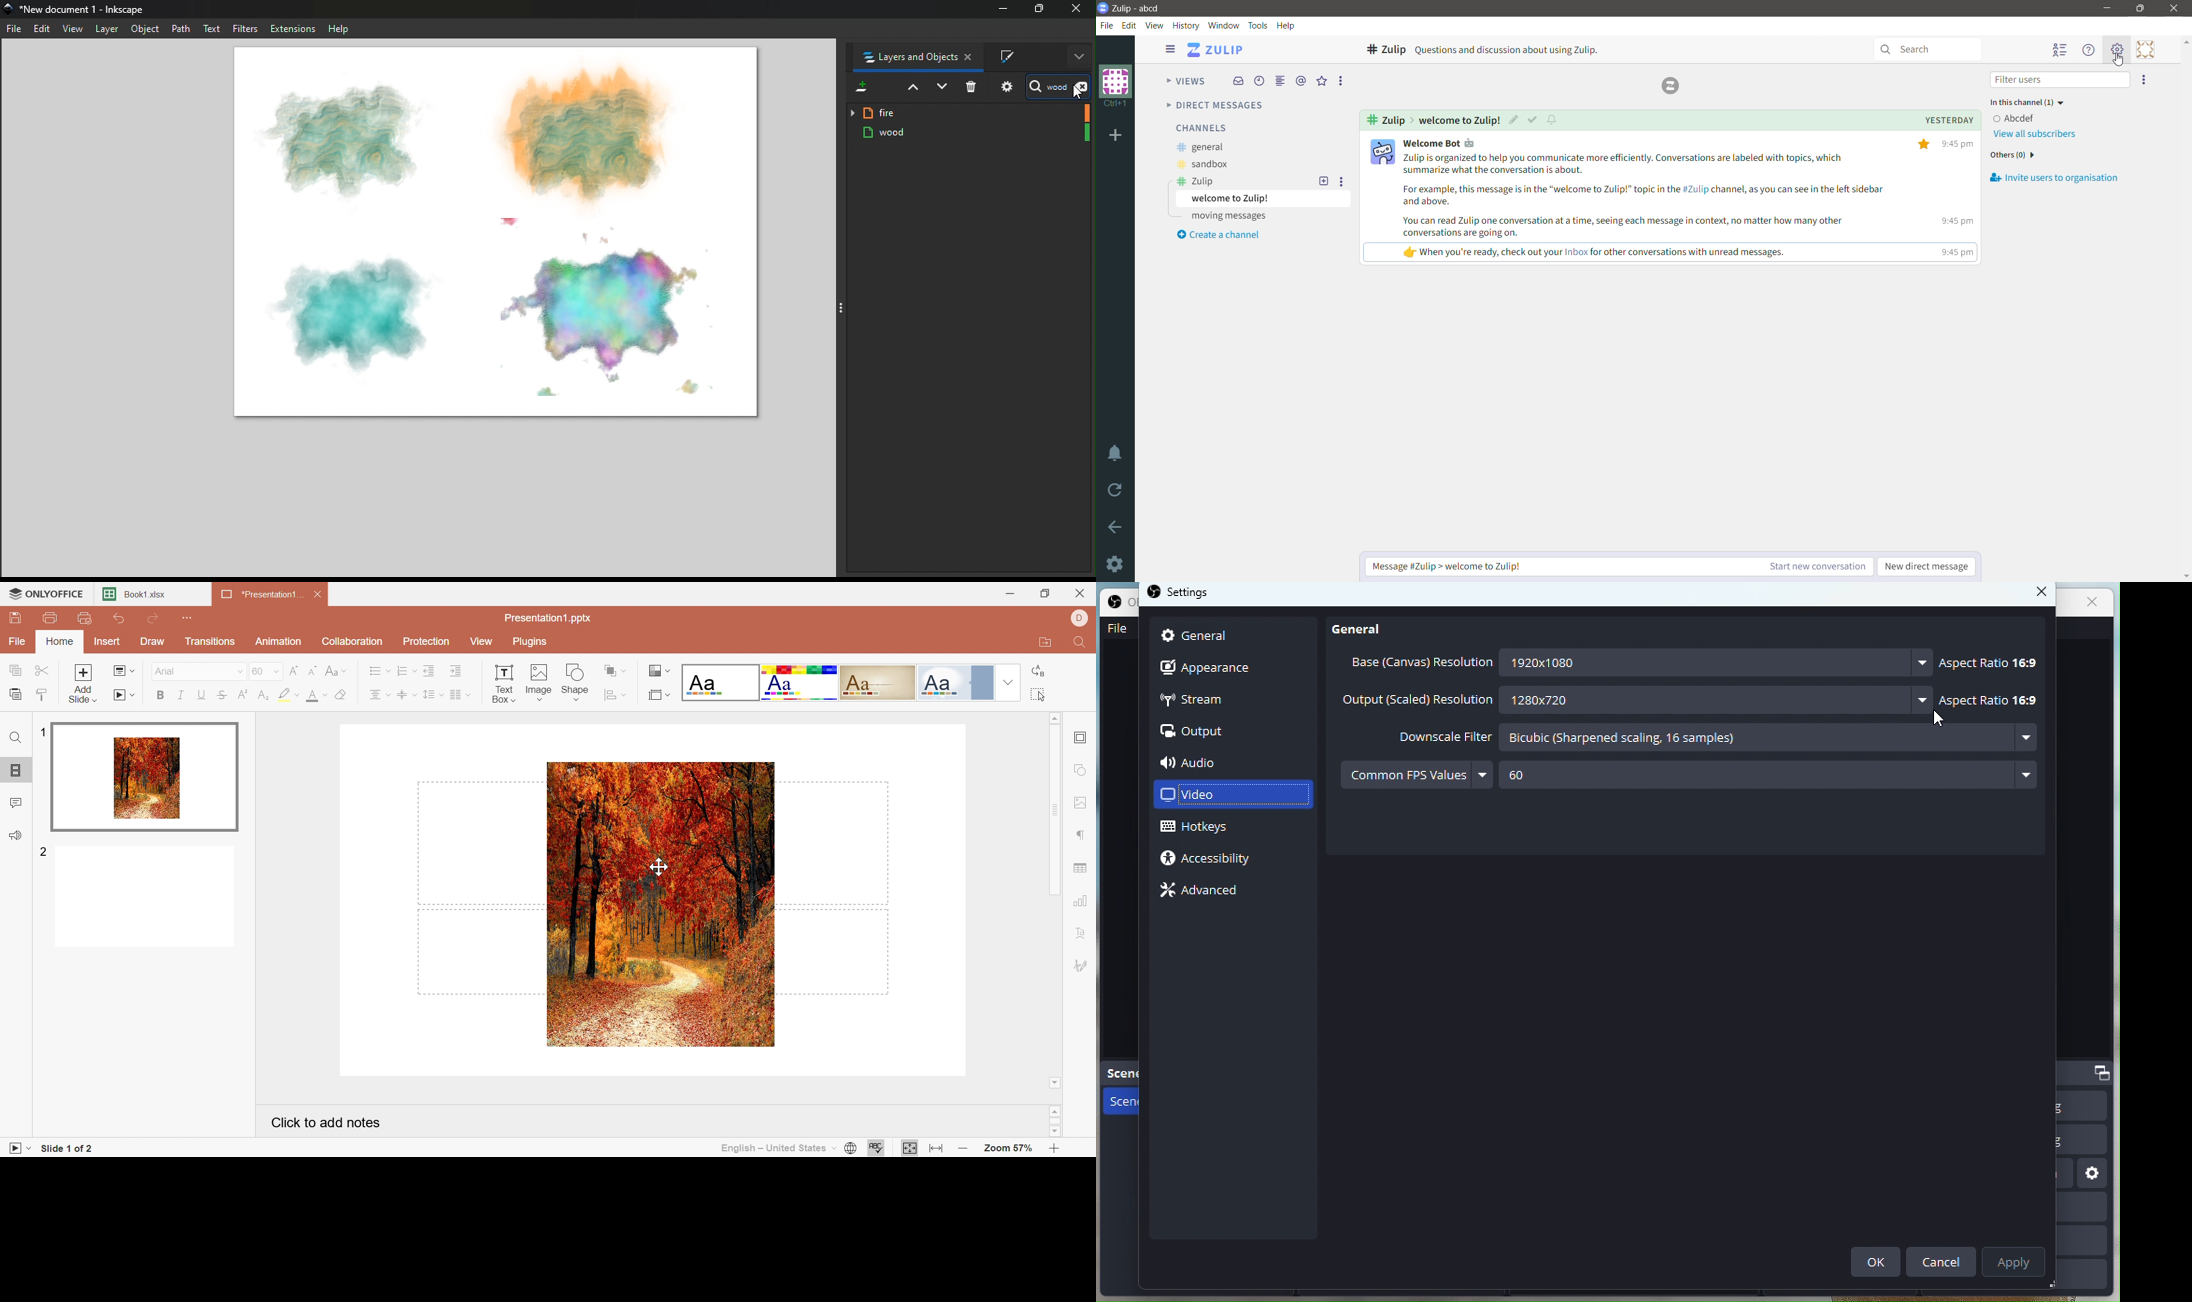  What do you see at coordinates (1213, 106) in the screenshot?
I see `Direct messages` at bounding box center [1213, 106].